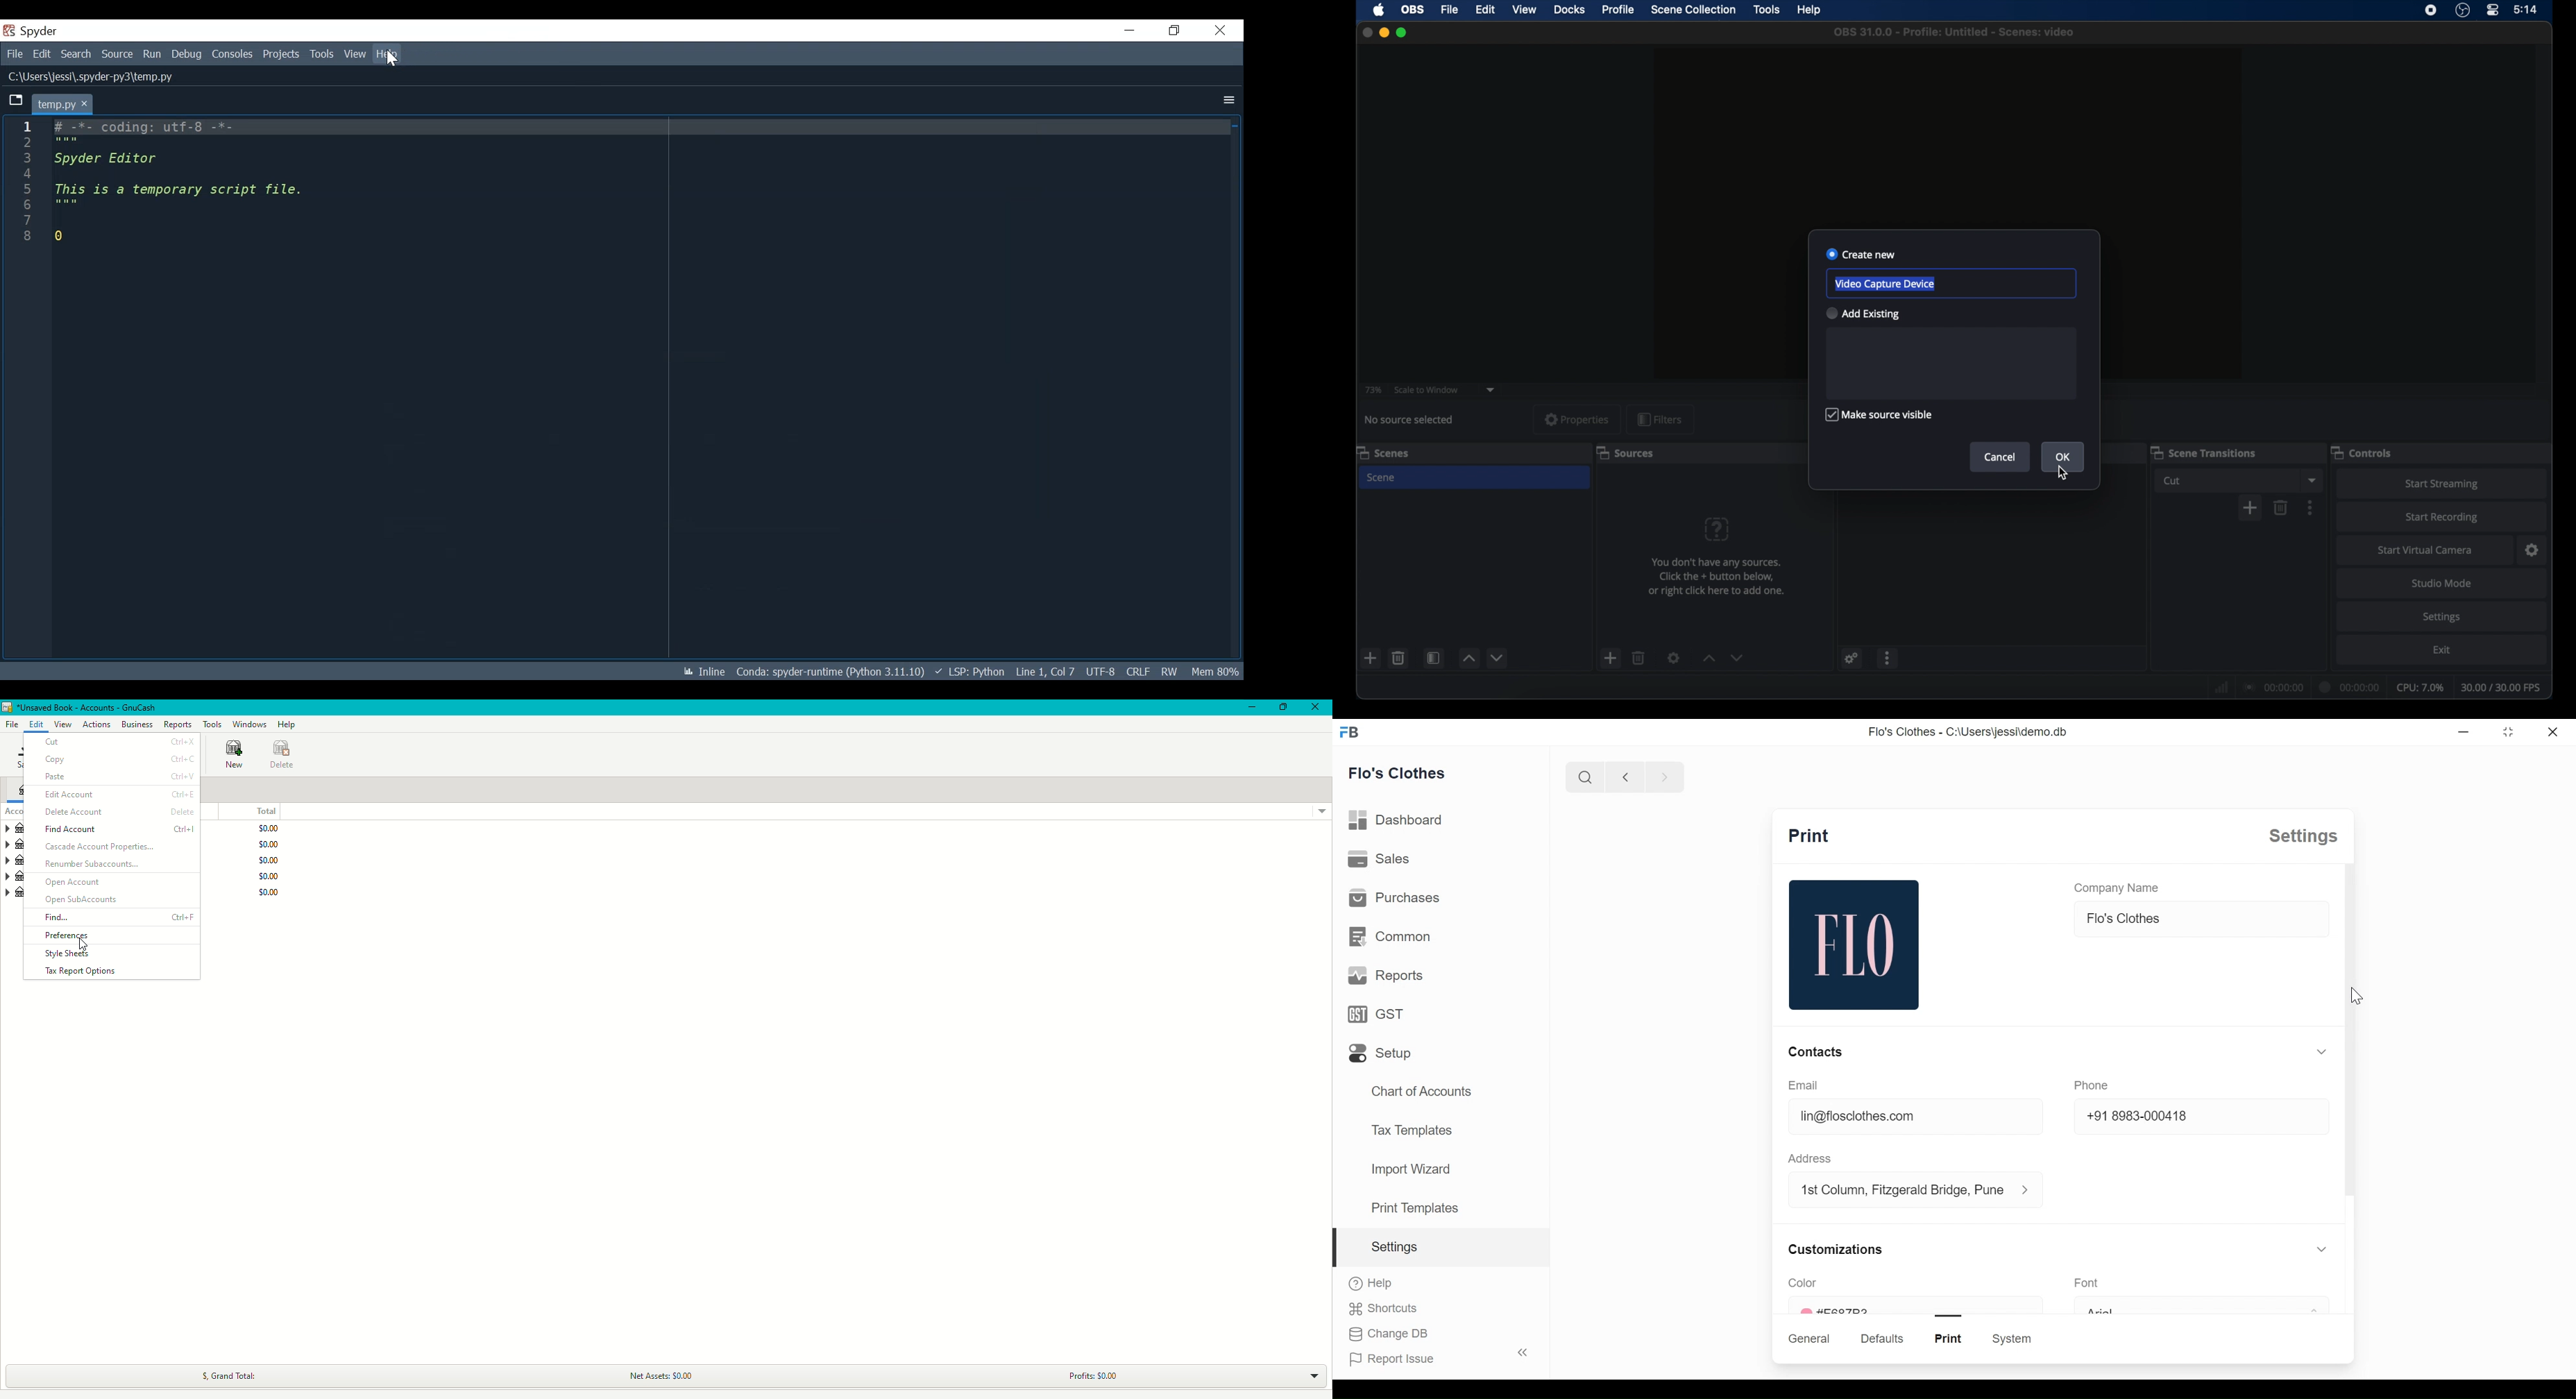 The height and width of the screenshot is (1400, 2576). Describe the element at coordinates (1611, 657) in the screenshot. I see `add` at that location.